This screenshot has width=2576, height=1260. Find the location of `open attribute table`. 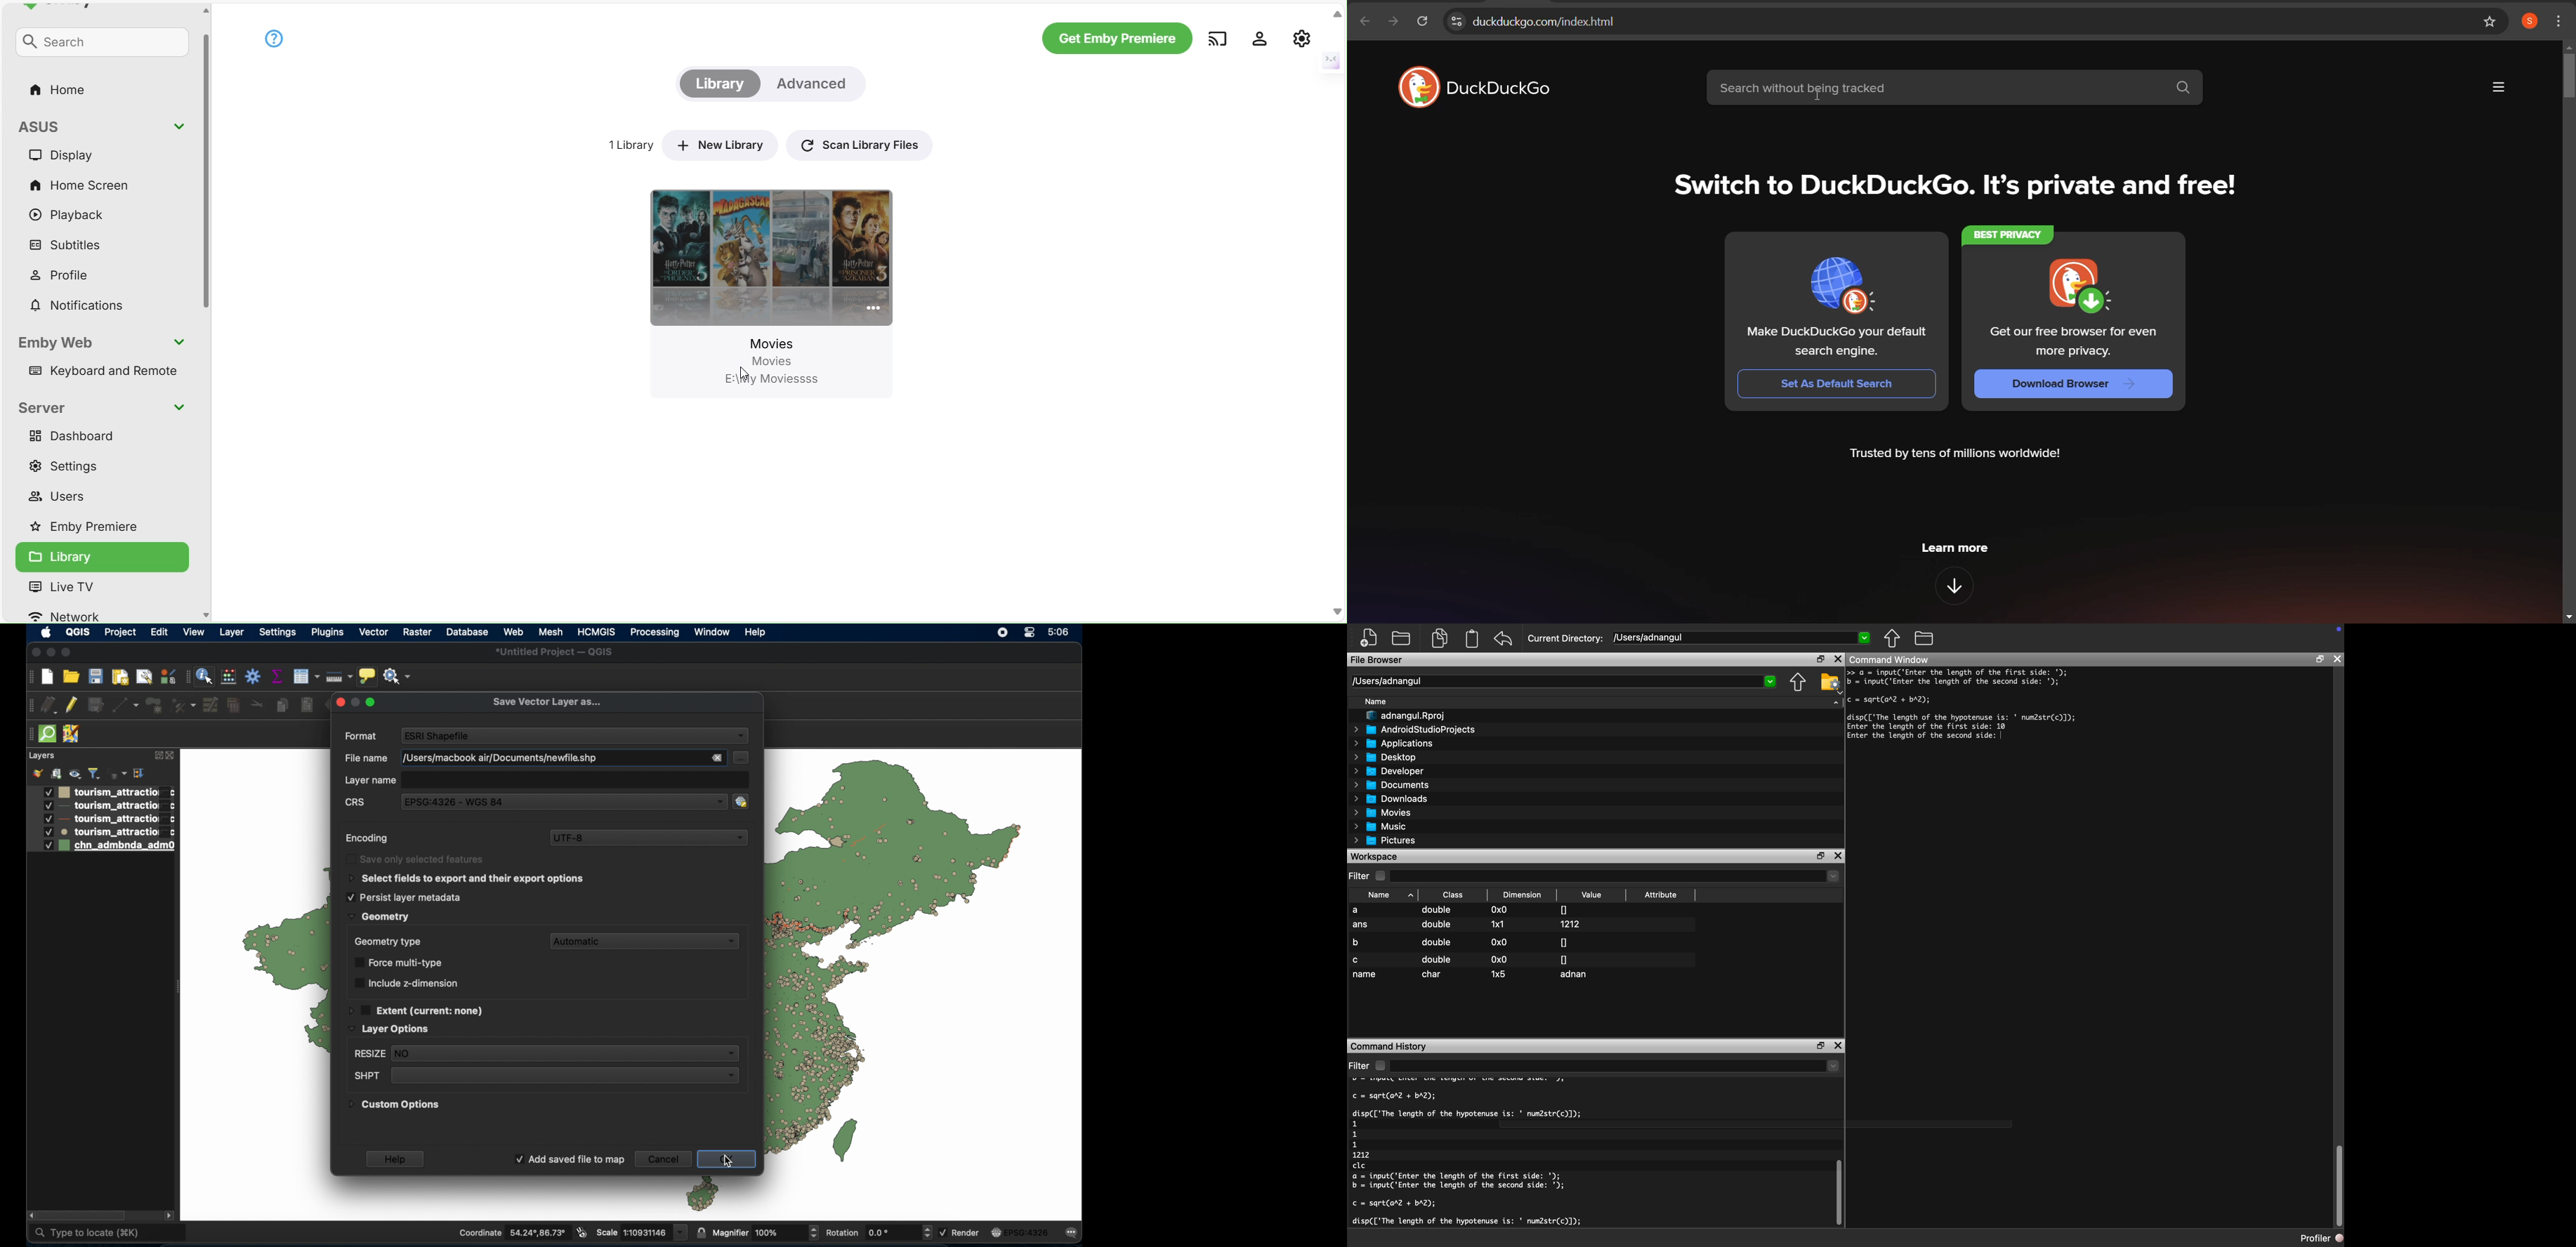

open attribute table is located at coordinates (306, 677).